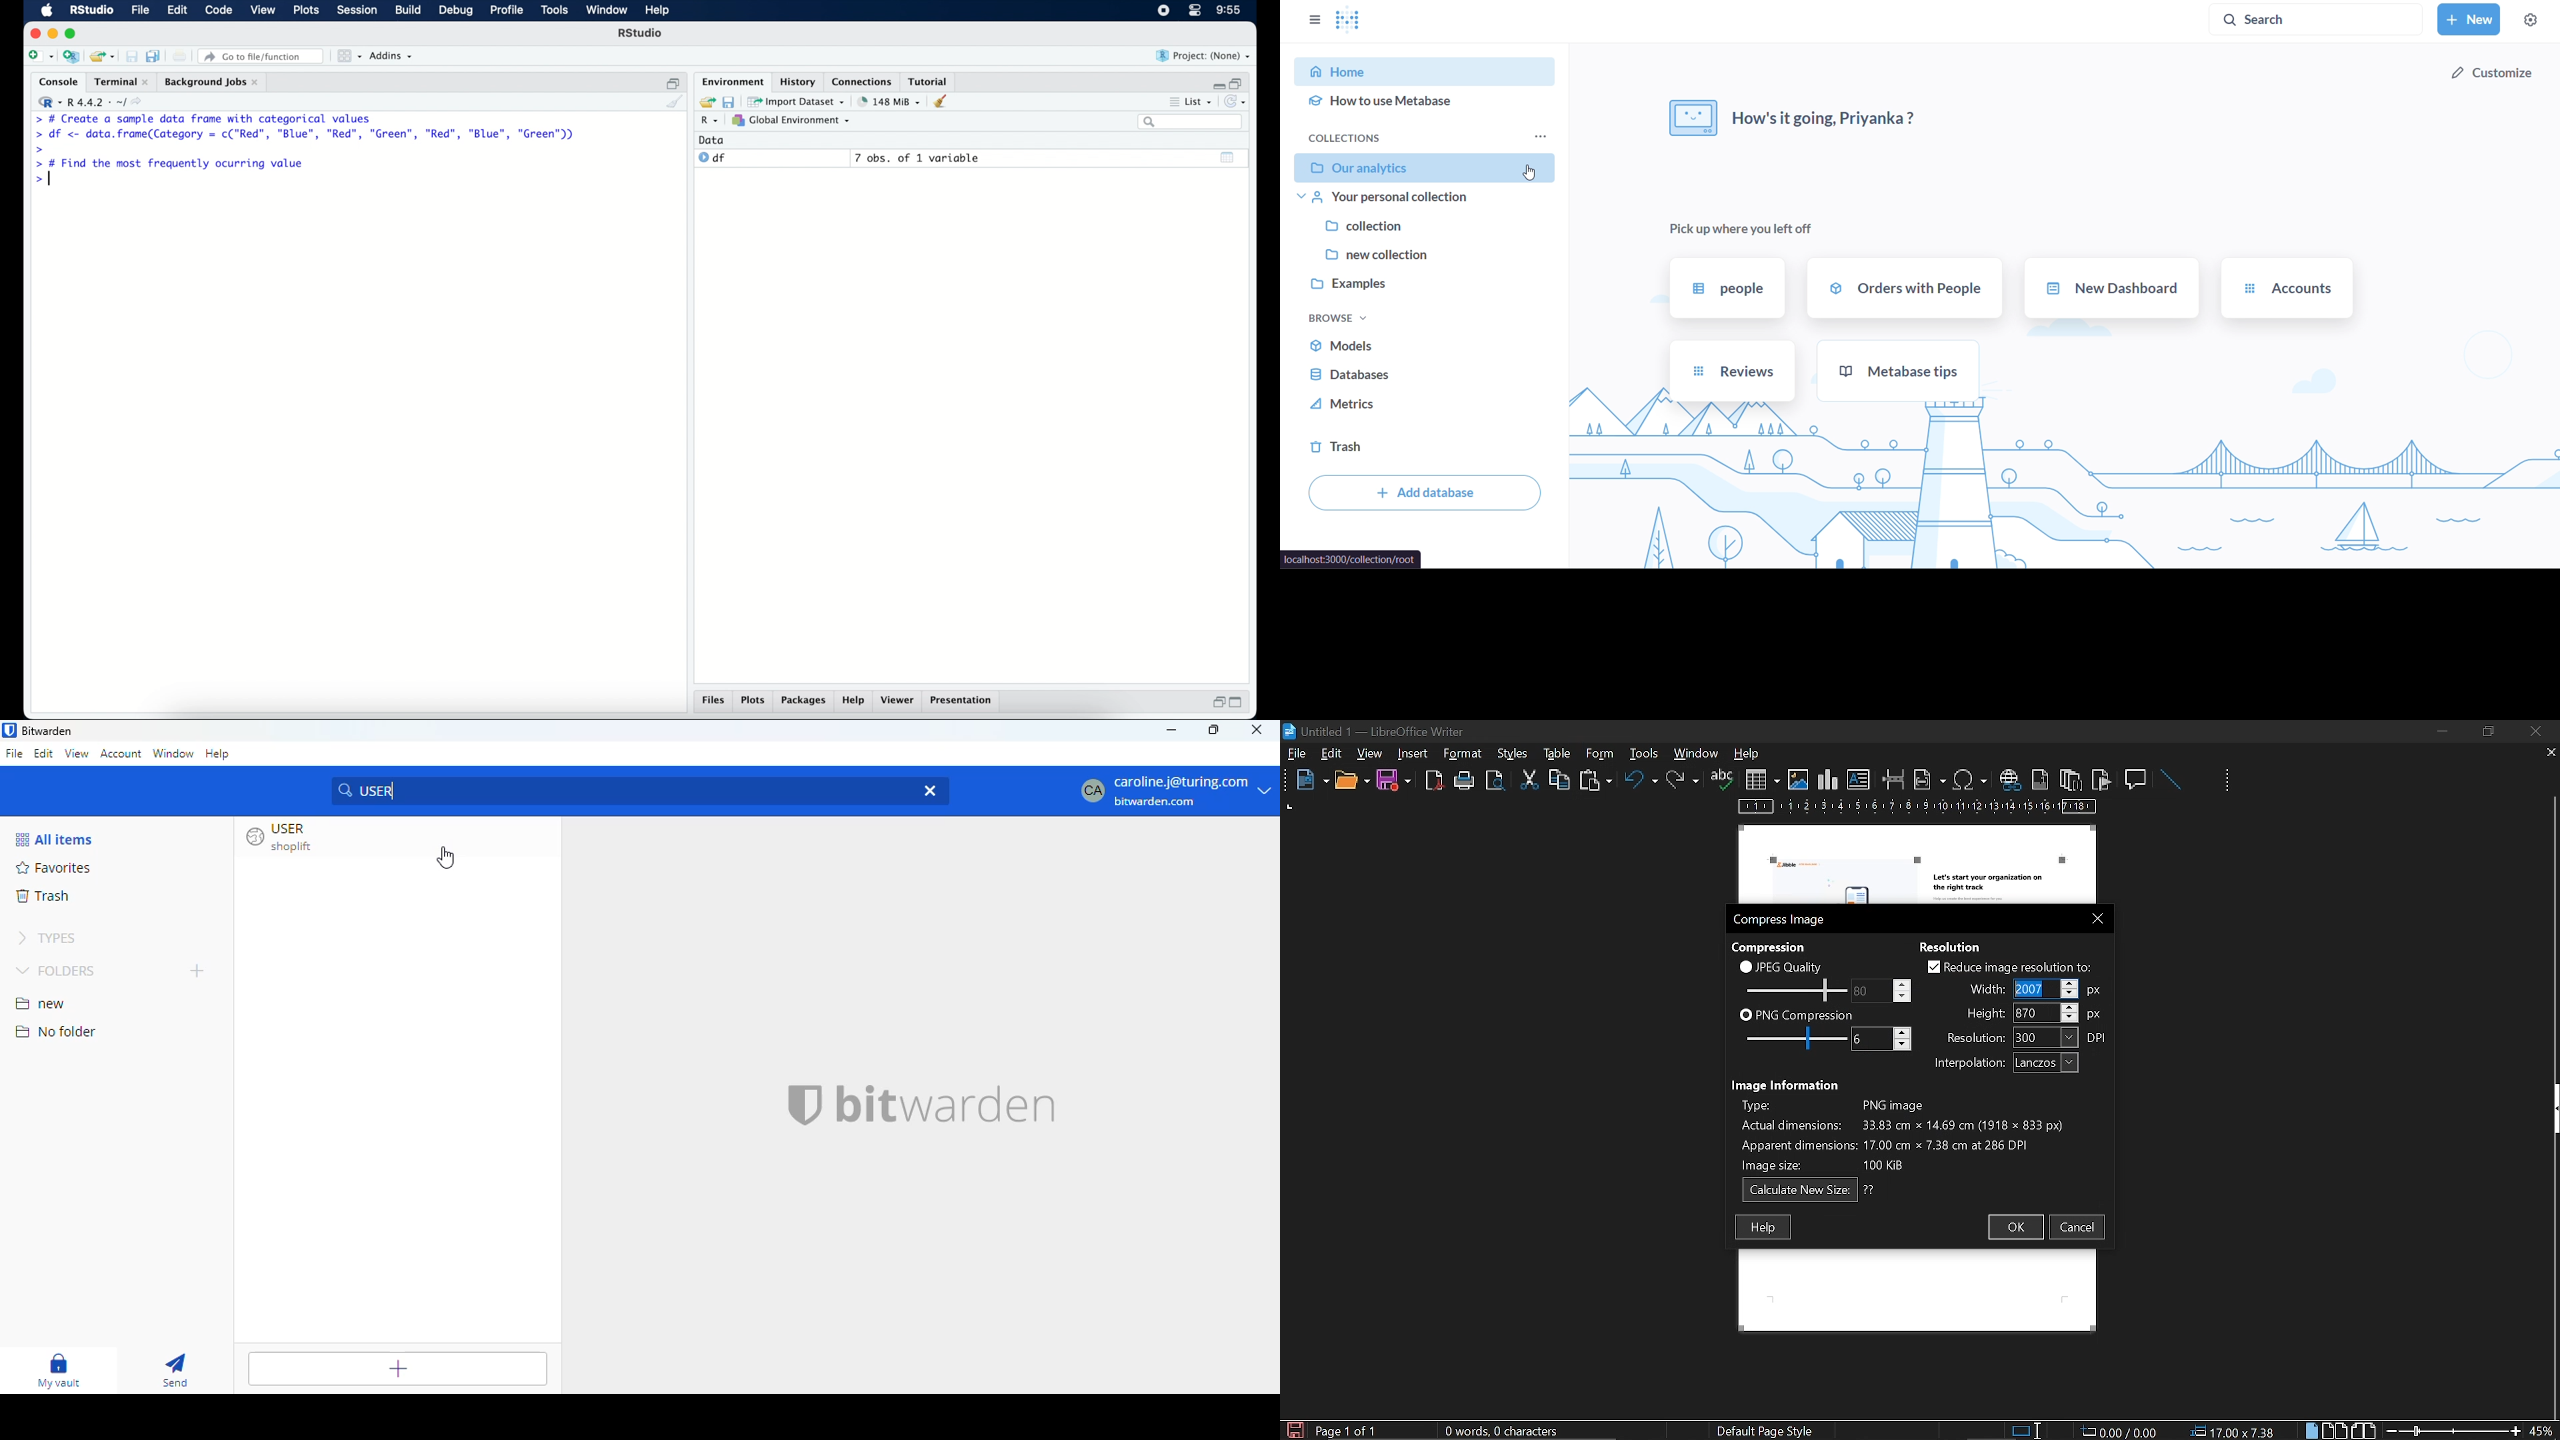  What do you see at coordinates (797, 101) in the screenshot?
I see `import dataset` at bounding box center [797, 101].